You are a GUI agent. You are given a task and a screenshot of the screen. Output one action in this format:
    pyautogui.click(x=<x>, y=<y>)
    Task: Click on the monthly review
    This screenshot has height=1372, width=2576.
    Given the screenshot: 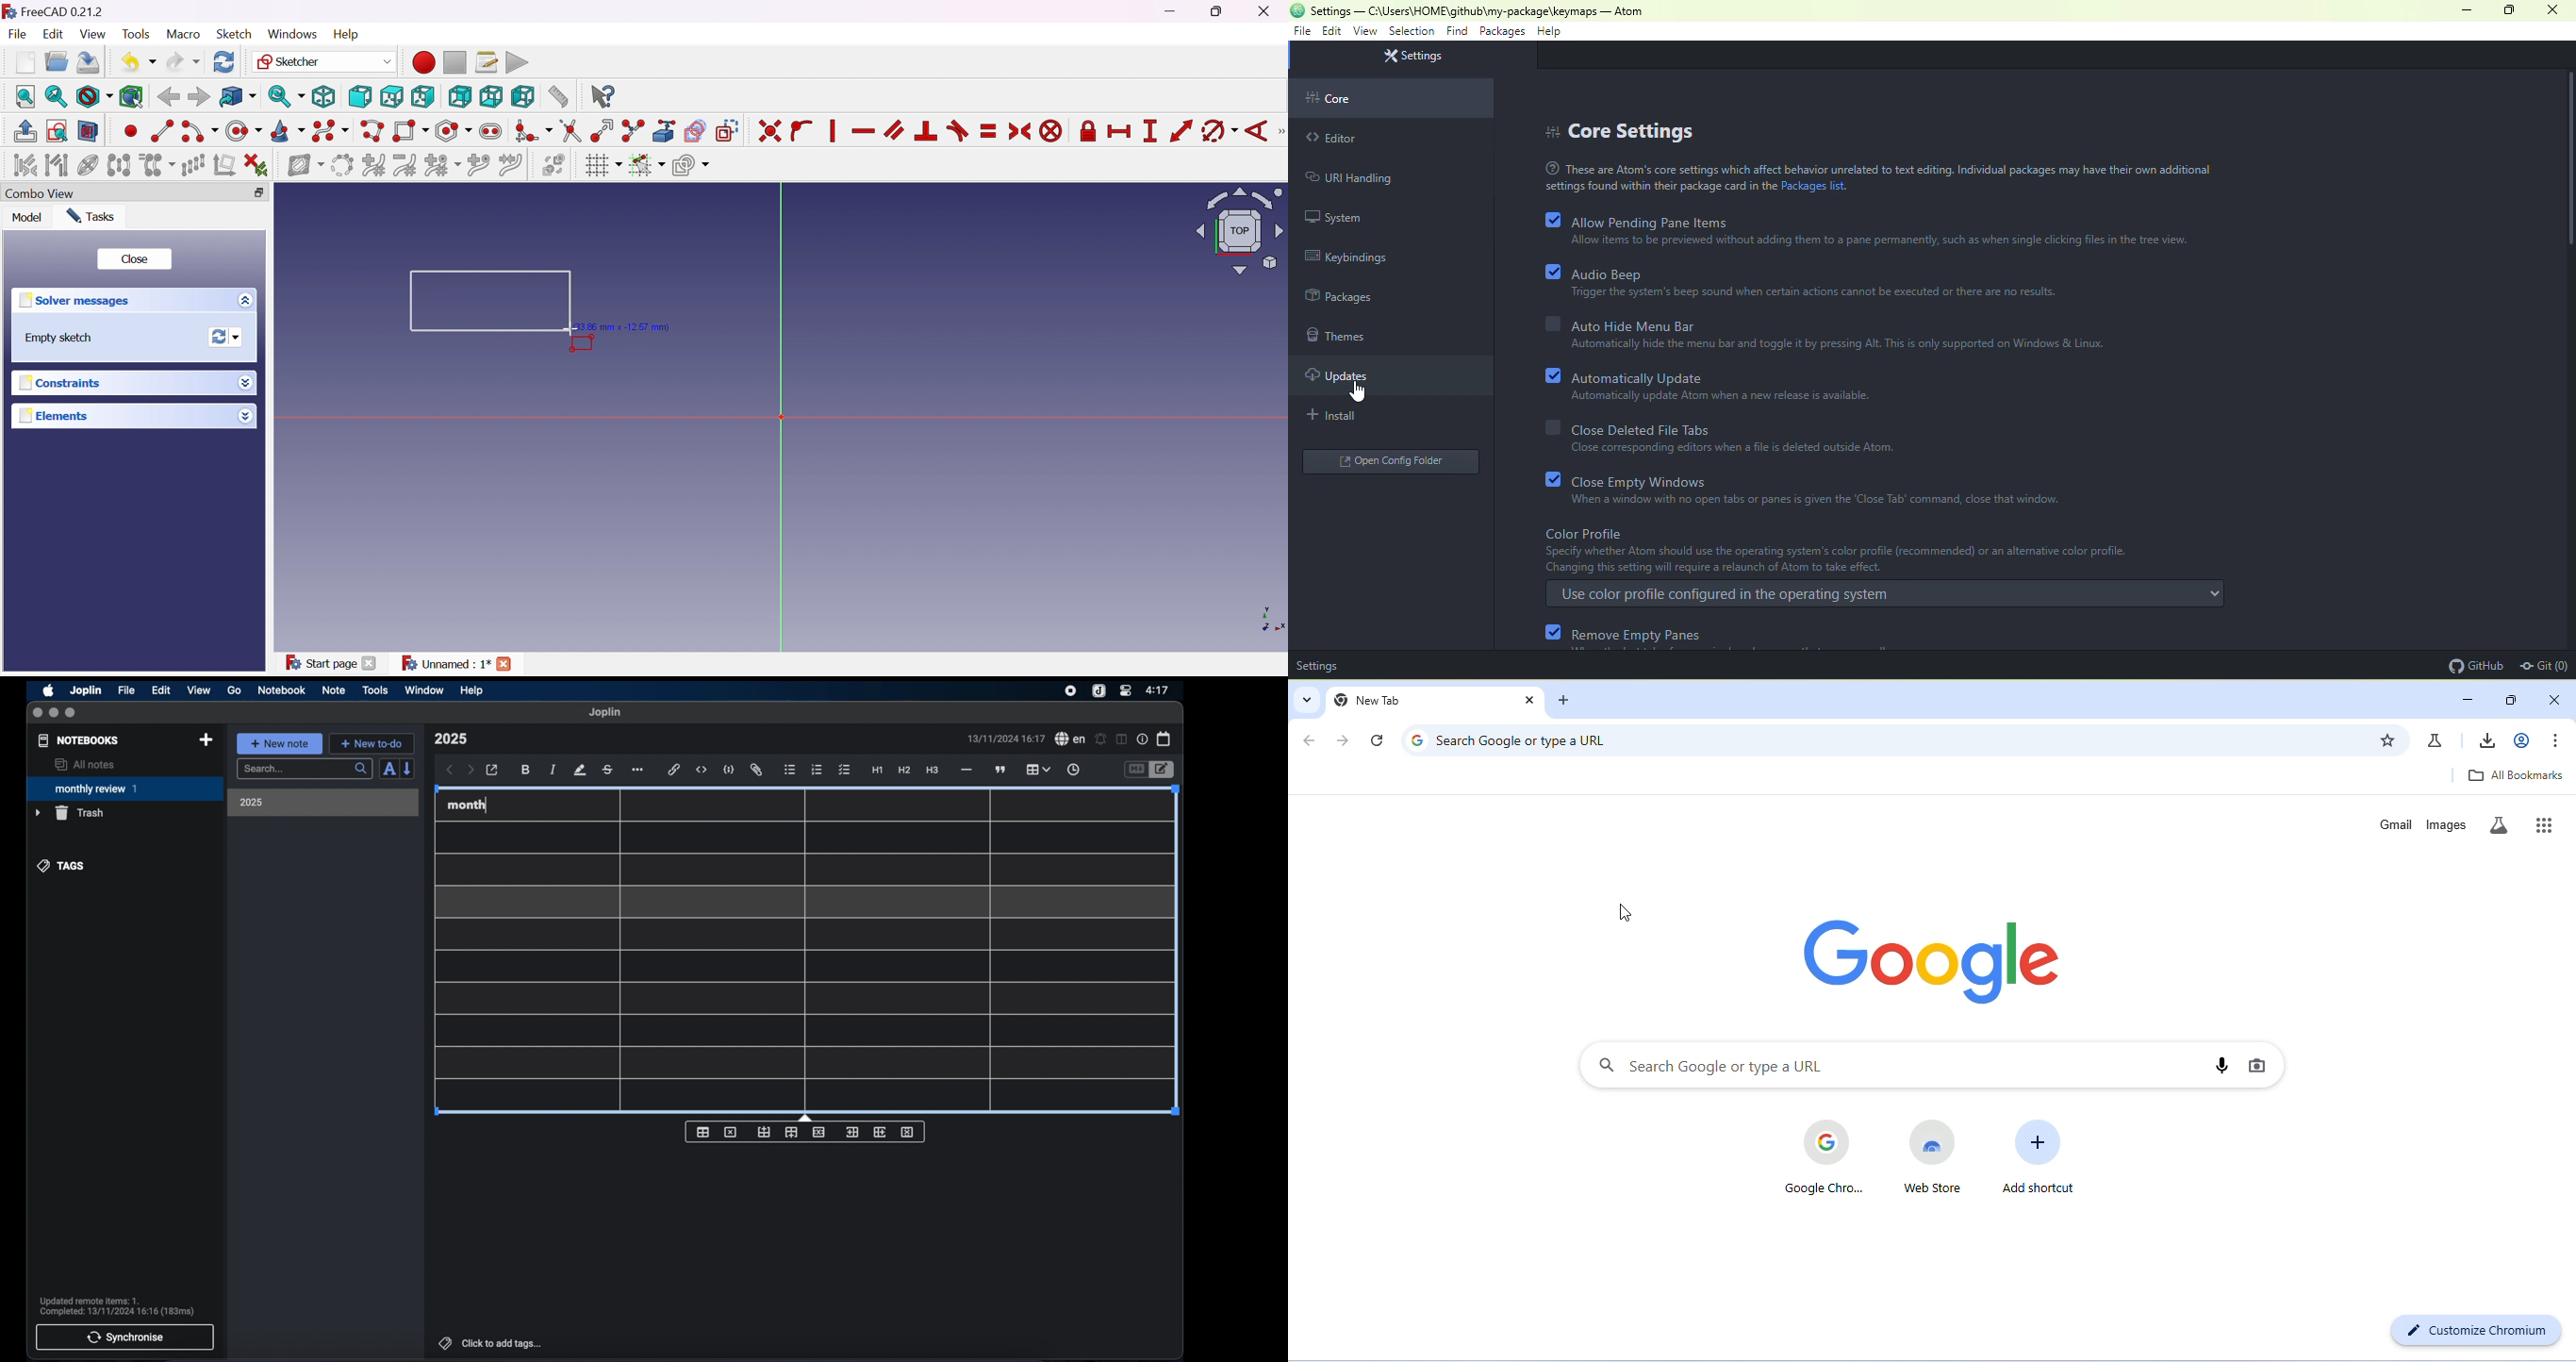 What is the action you would take?
    pyautogui.click(x=125, y=788)
    